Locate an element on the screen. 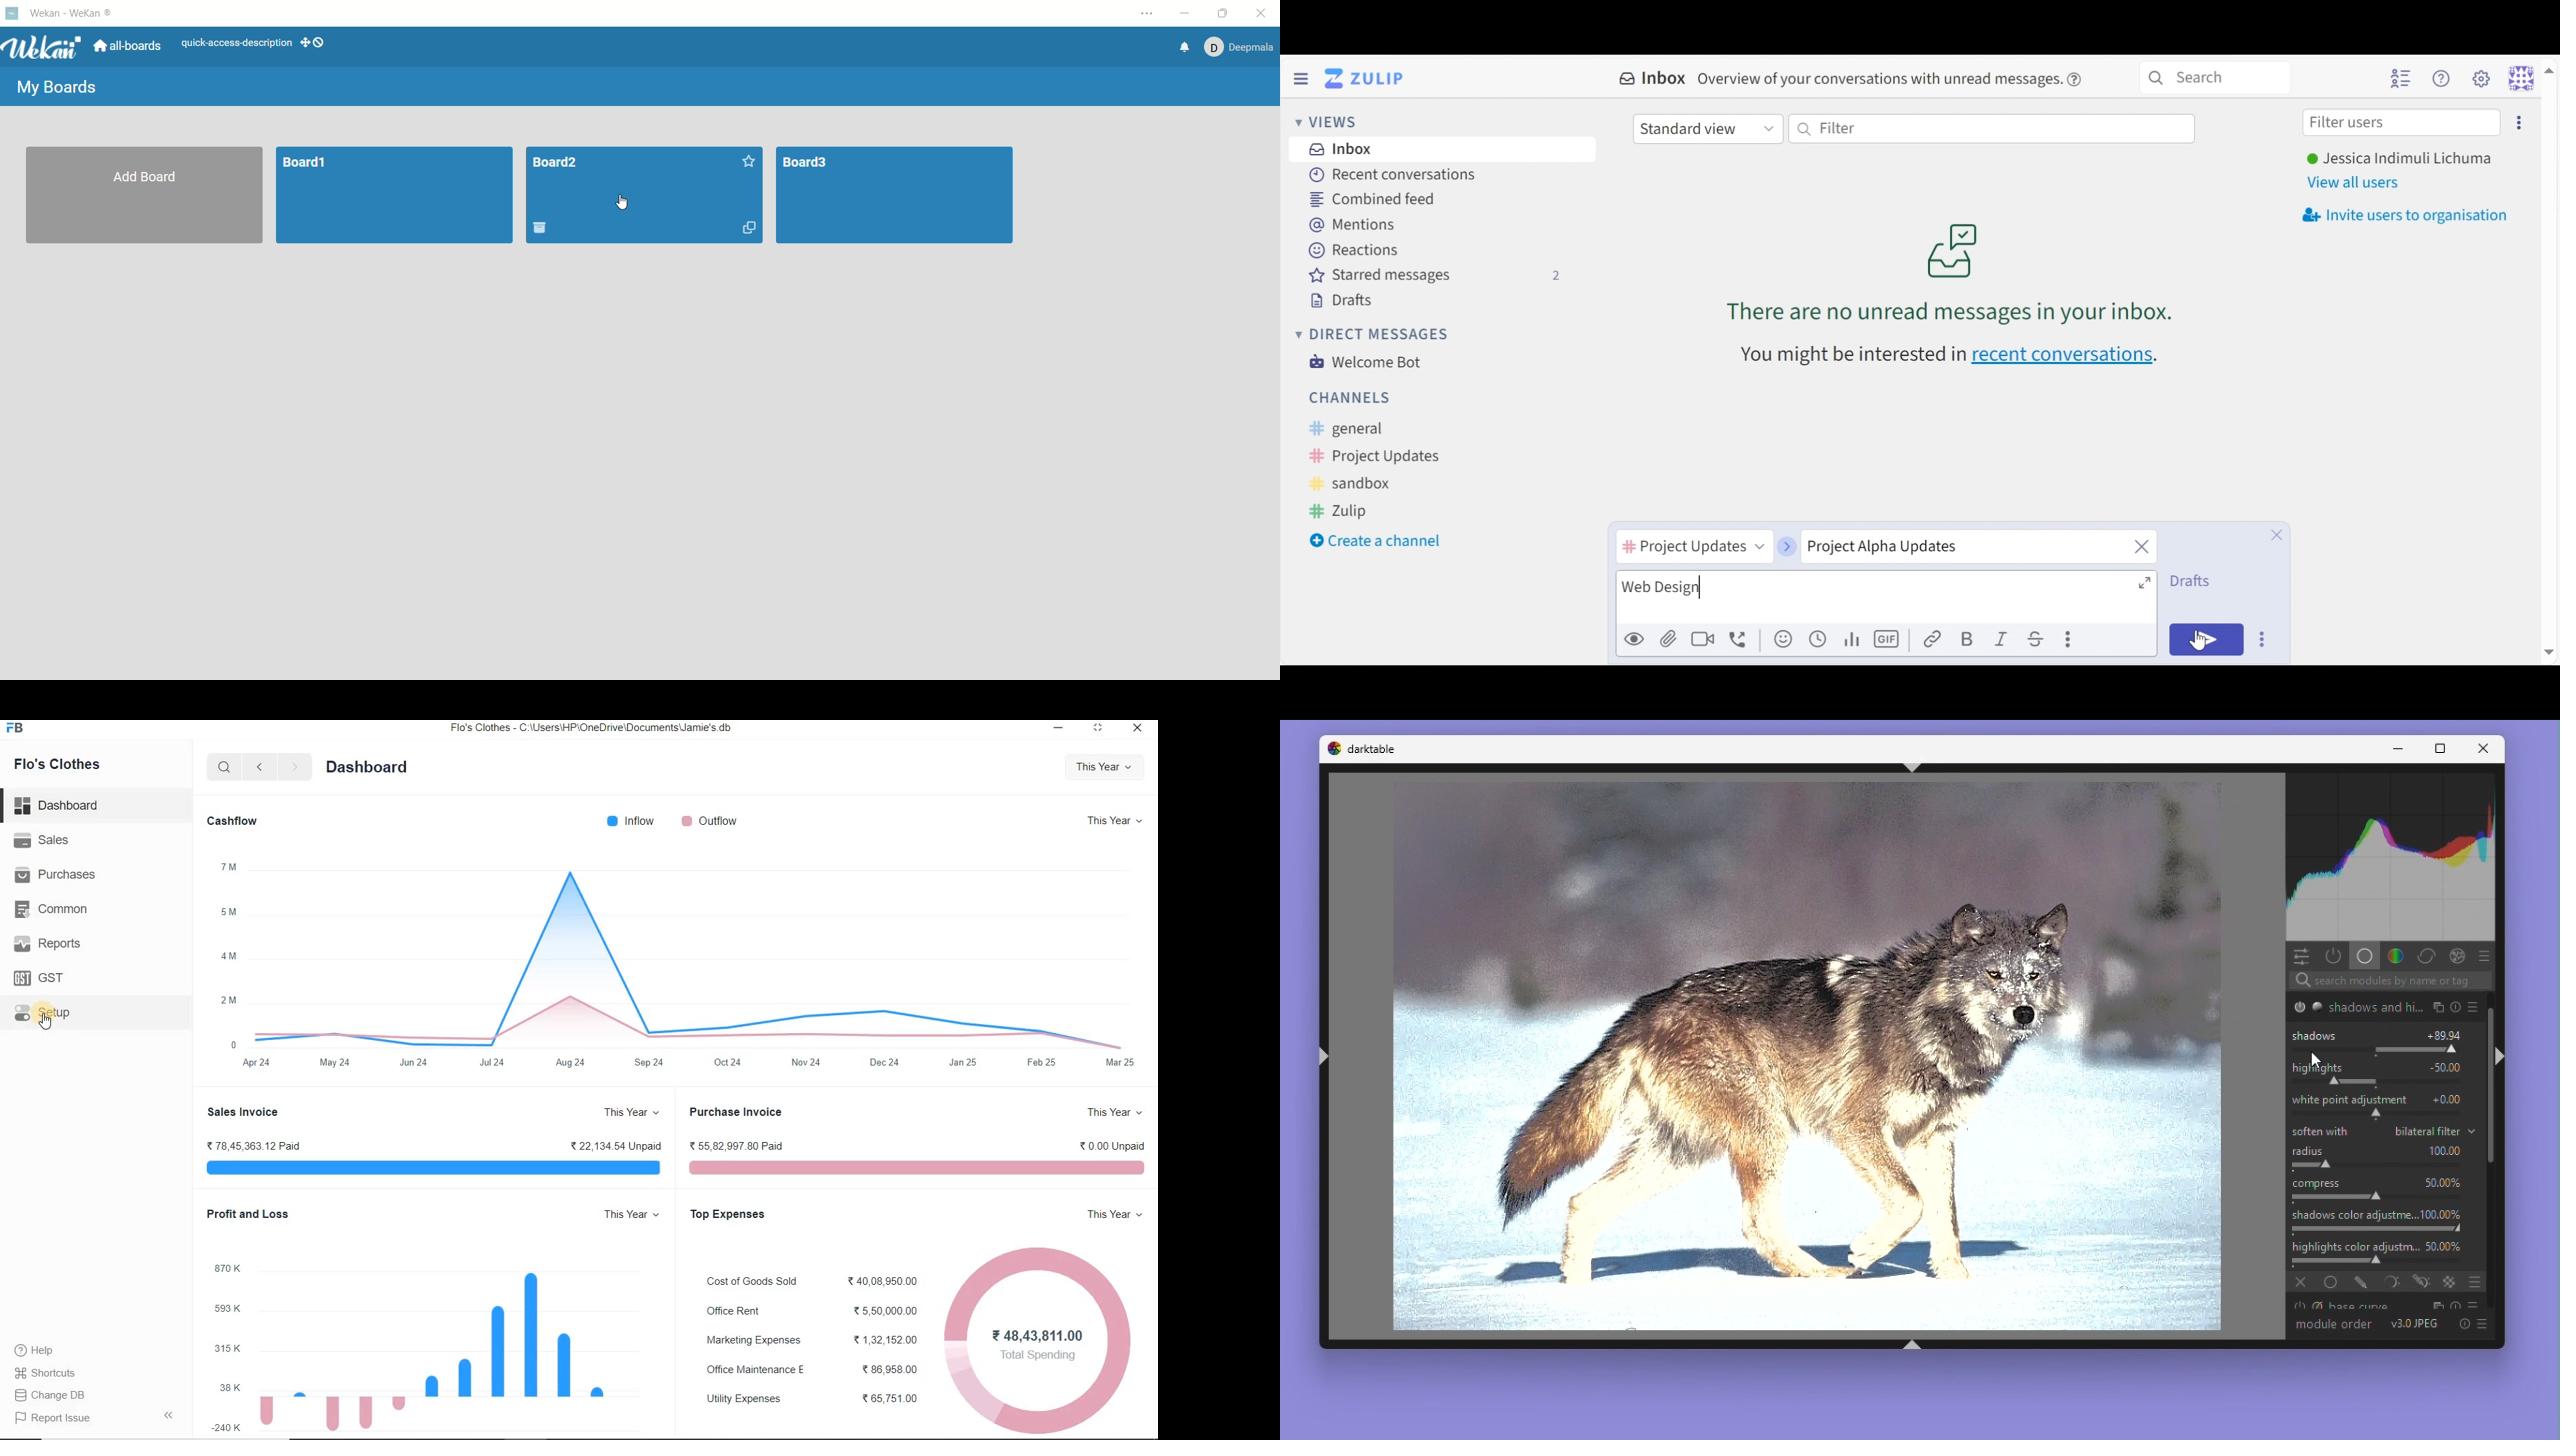 The width and height of the screenshot is (2576, 1456). close is located at coordinates (2143, 545).